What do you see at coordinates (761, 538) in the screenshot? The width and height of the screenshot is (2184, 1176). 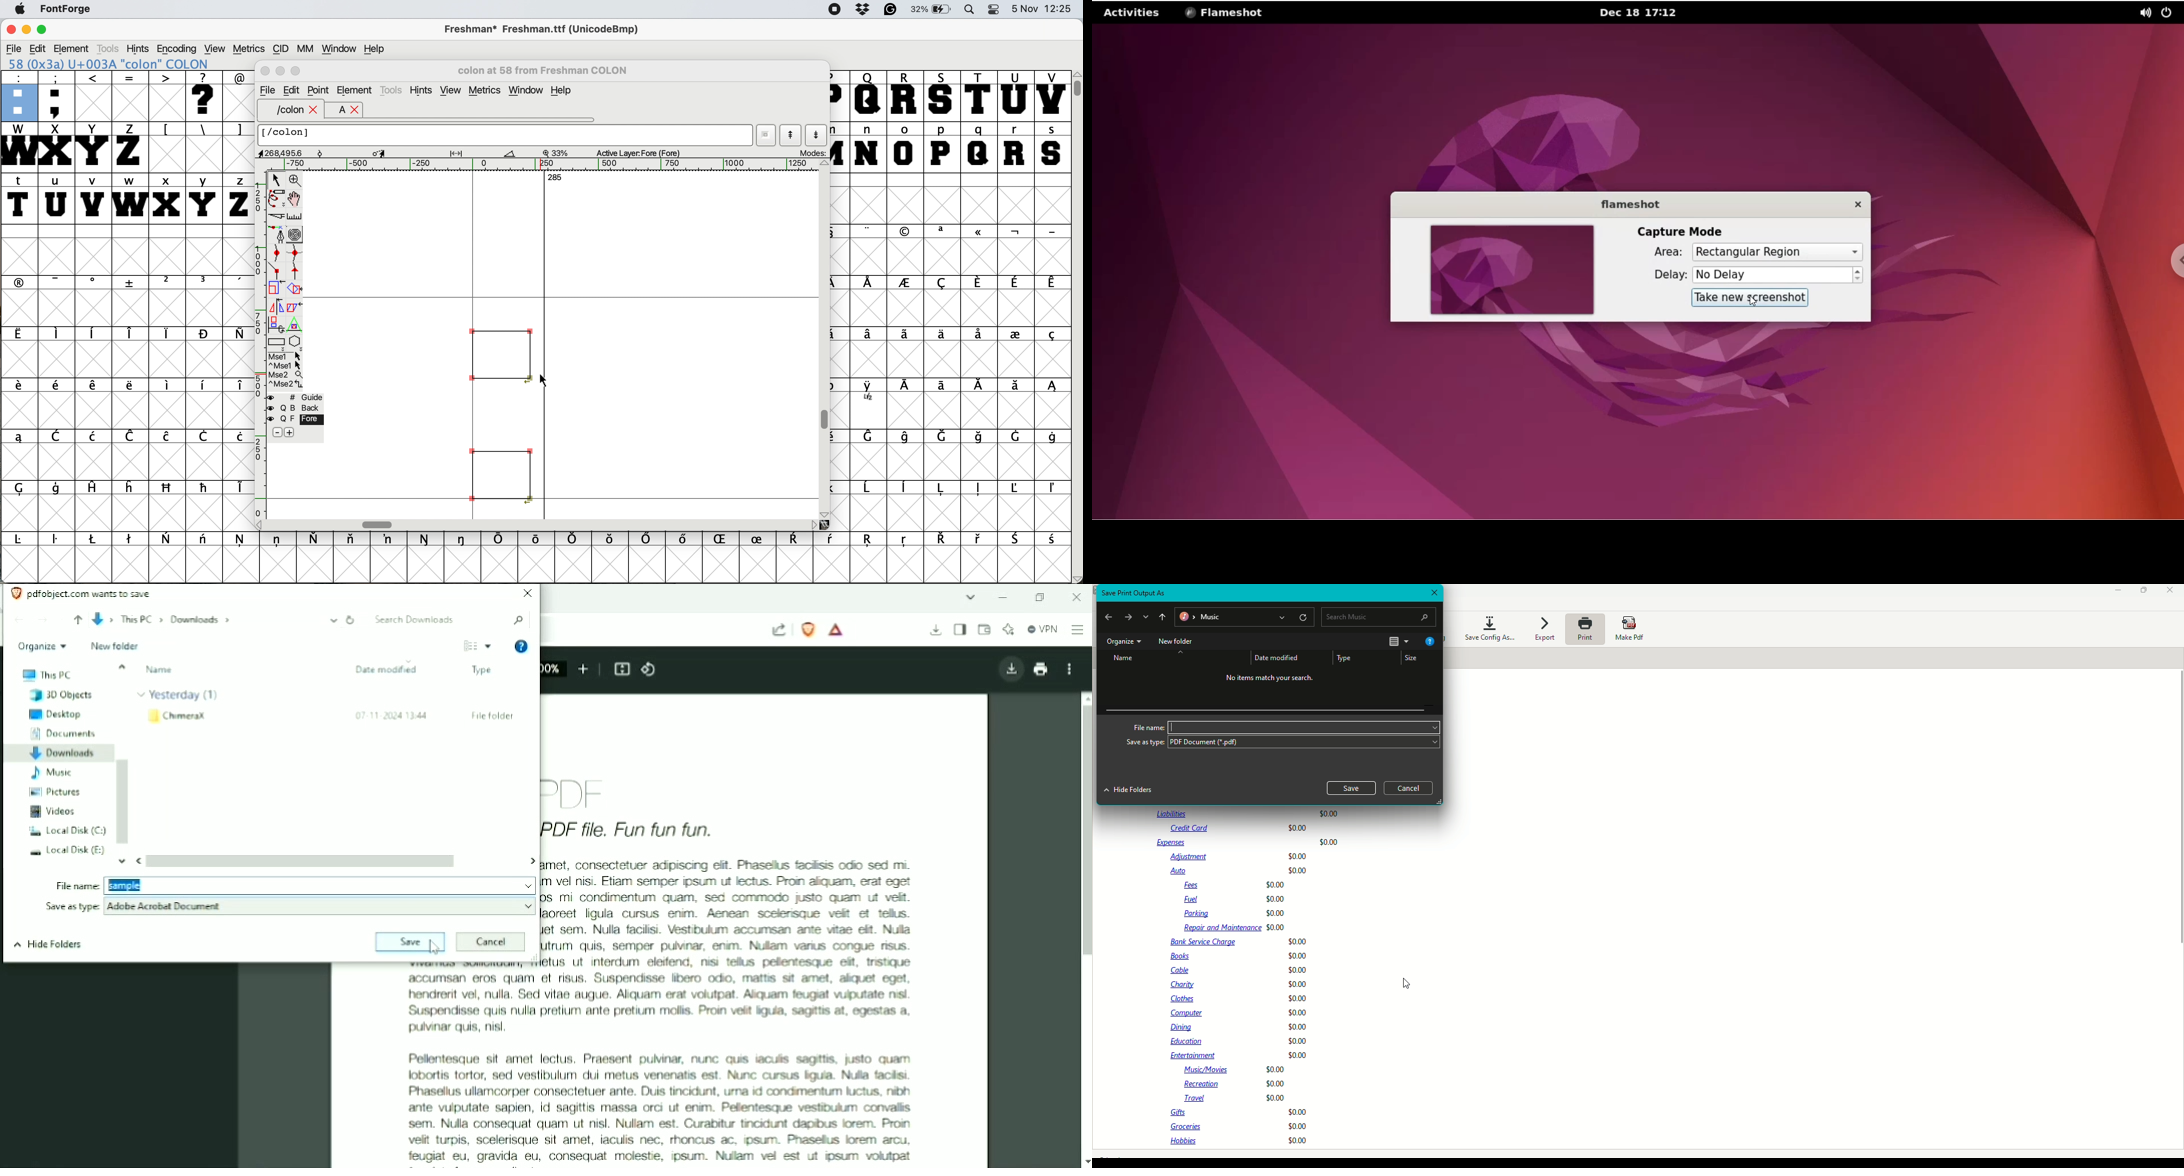 I see `symbol` at bounding box center [761, 538].